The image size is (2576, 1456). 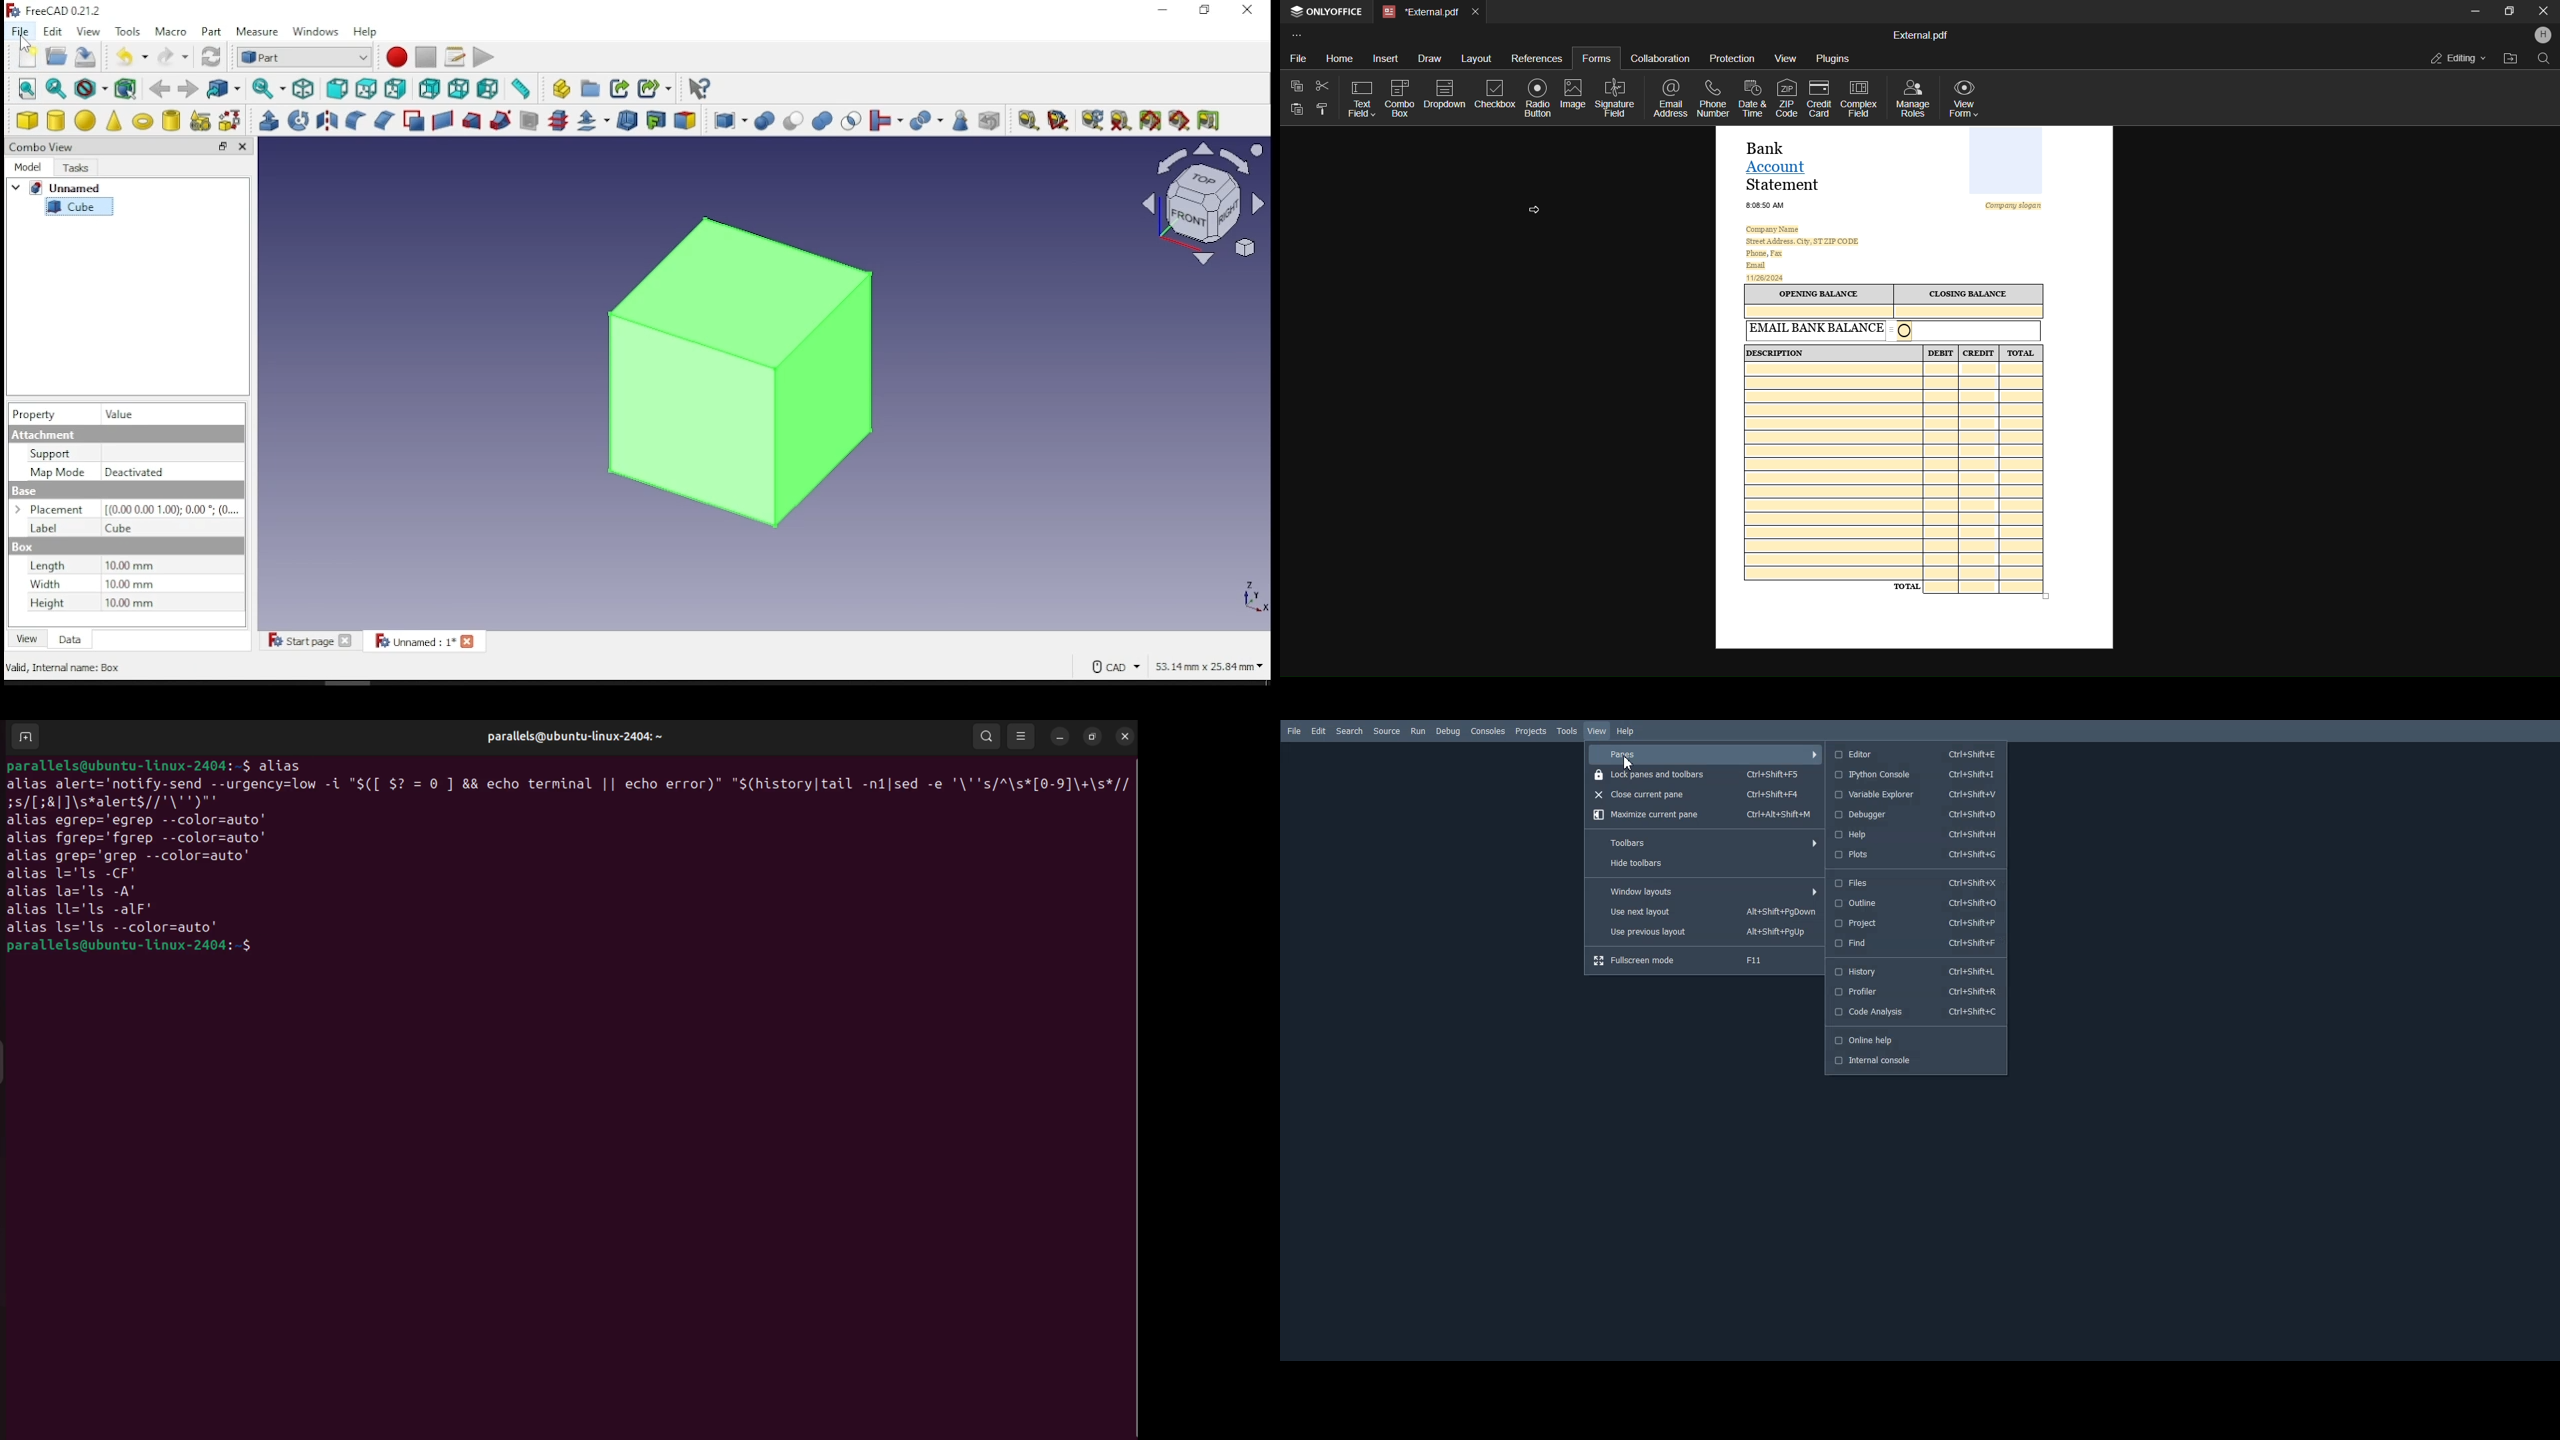 What do you see at coordinates (88, 31) in the screenshot?
I see `view` at bounding box center [88, 31].